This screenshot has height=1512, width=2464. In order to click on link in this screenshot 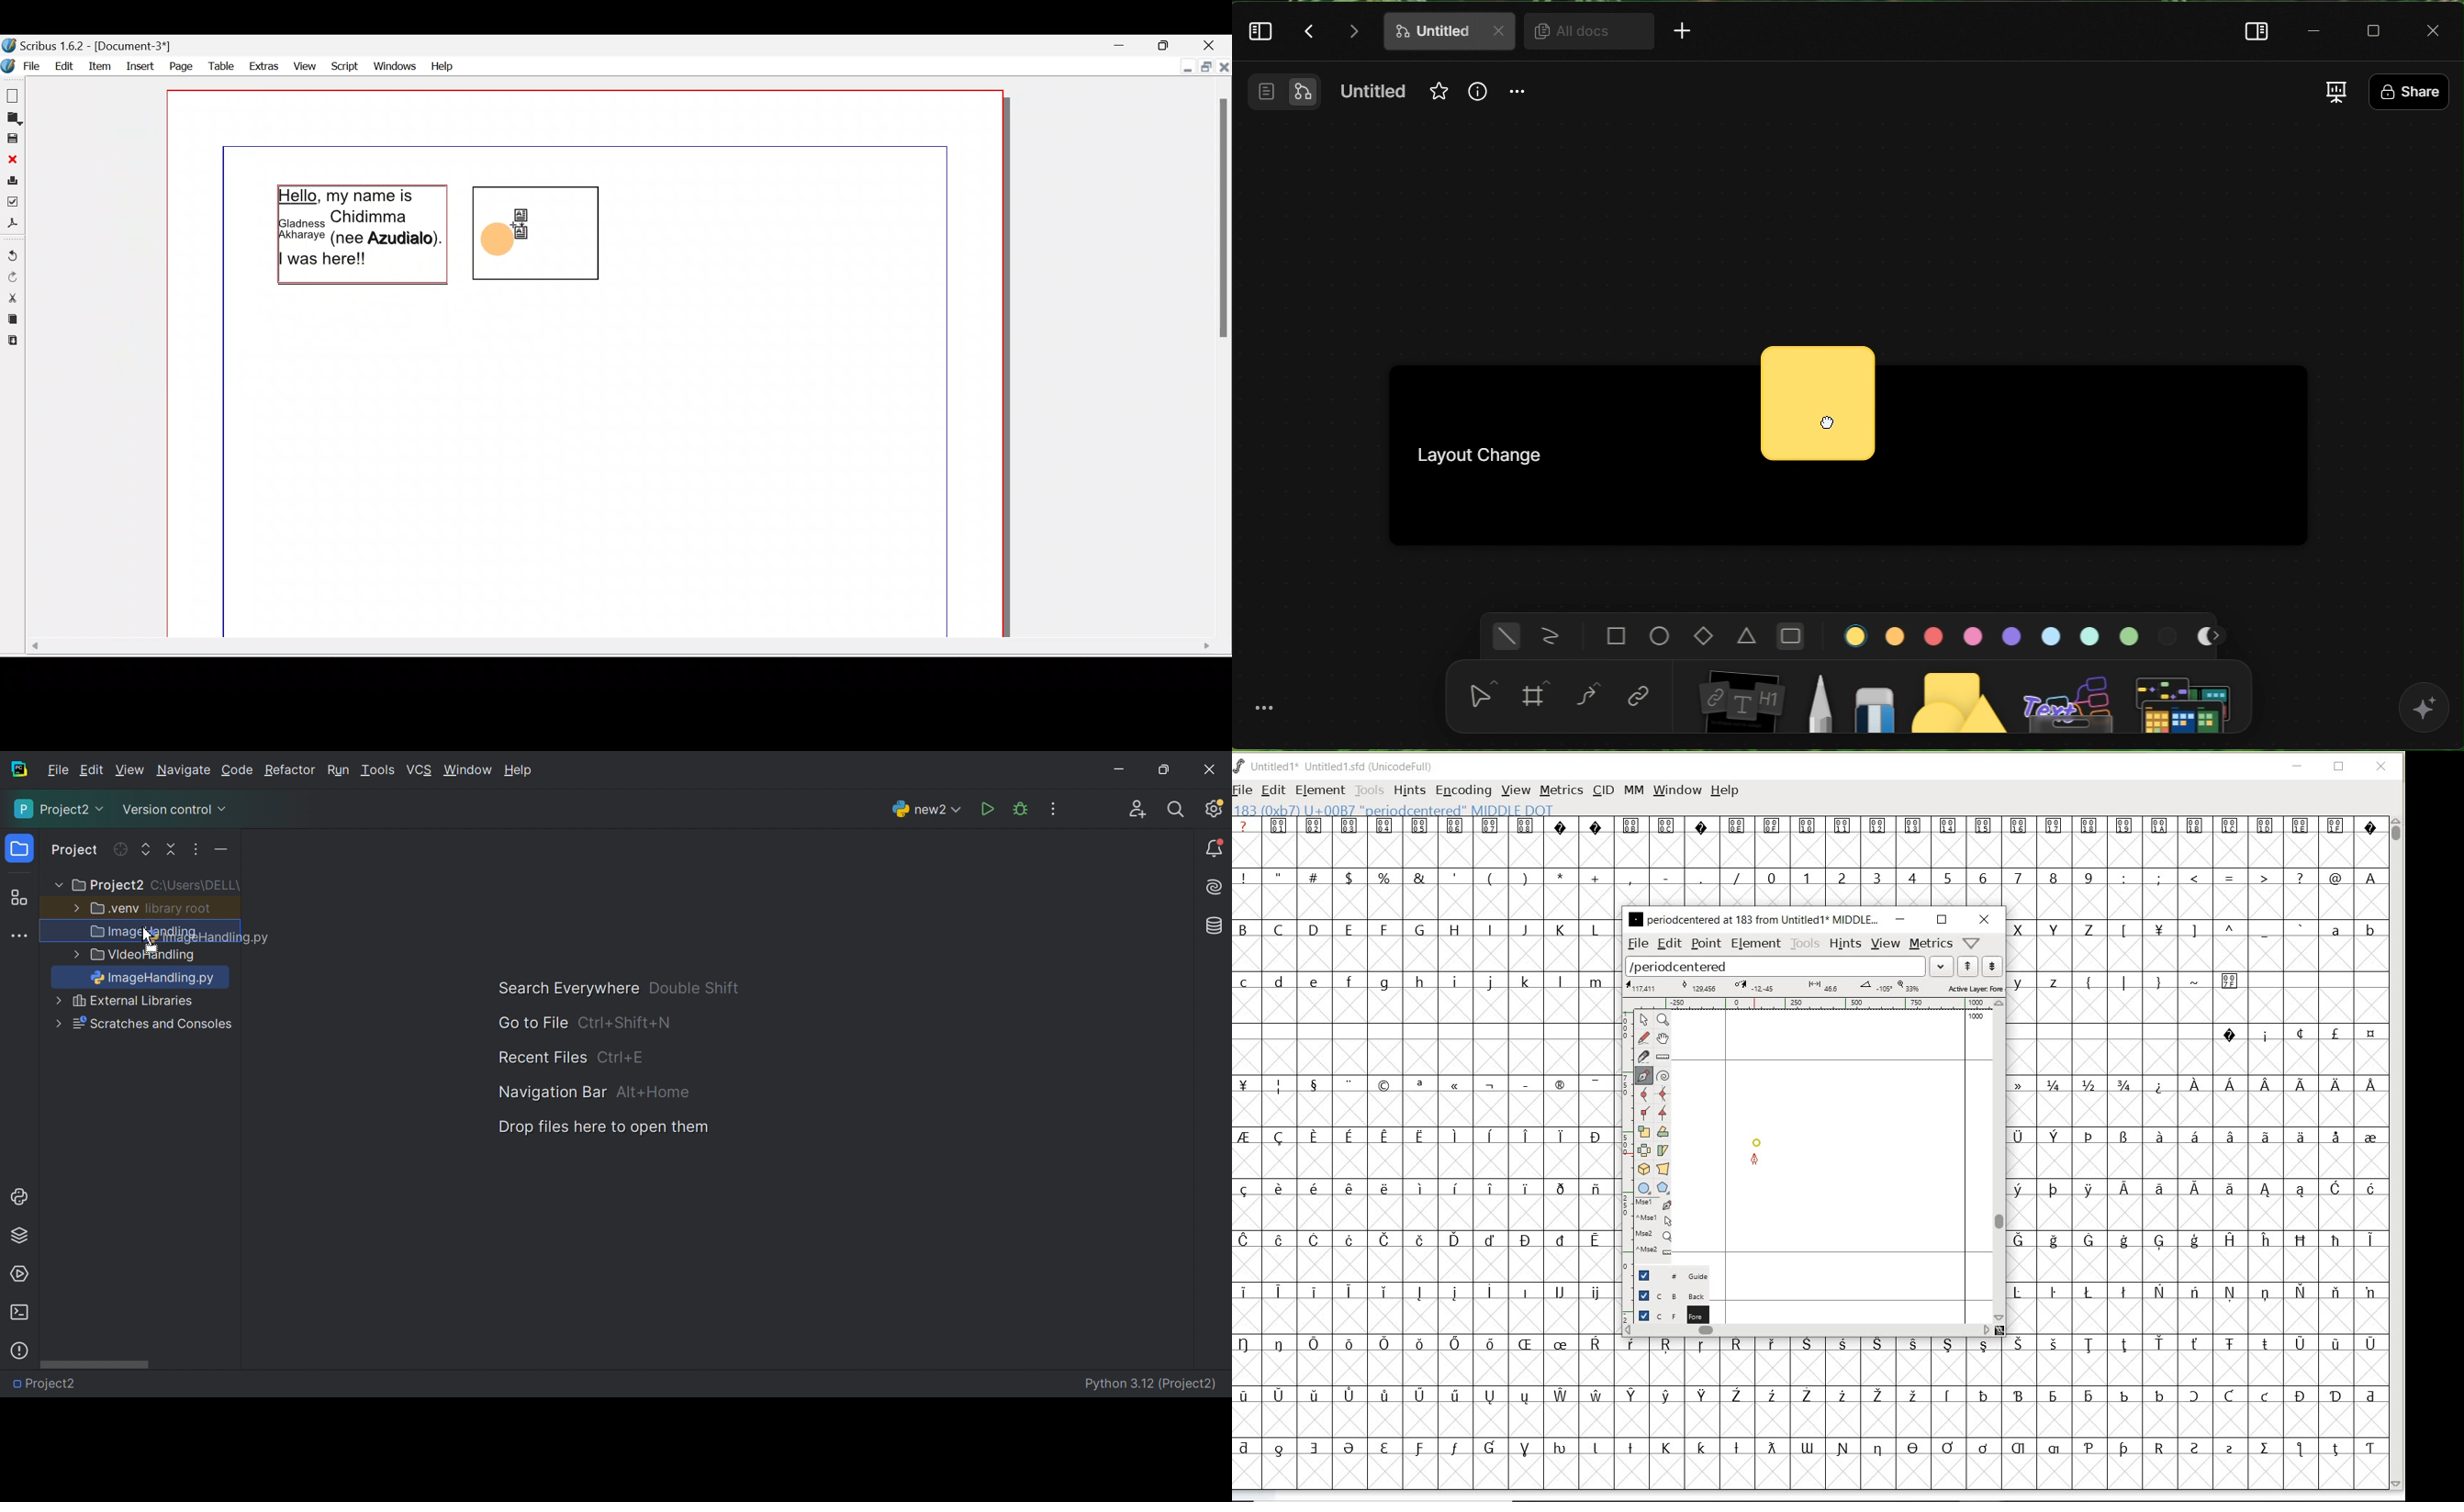, I will do `click(1640, 694)`.